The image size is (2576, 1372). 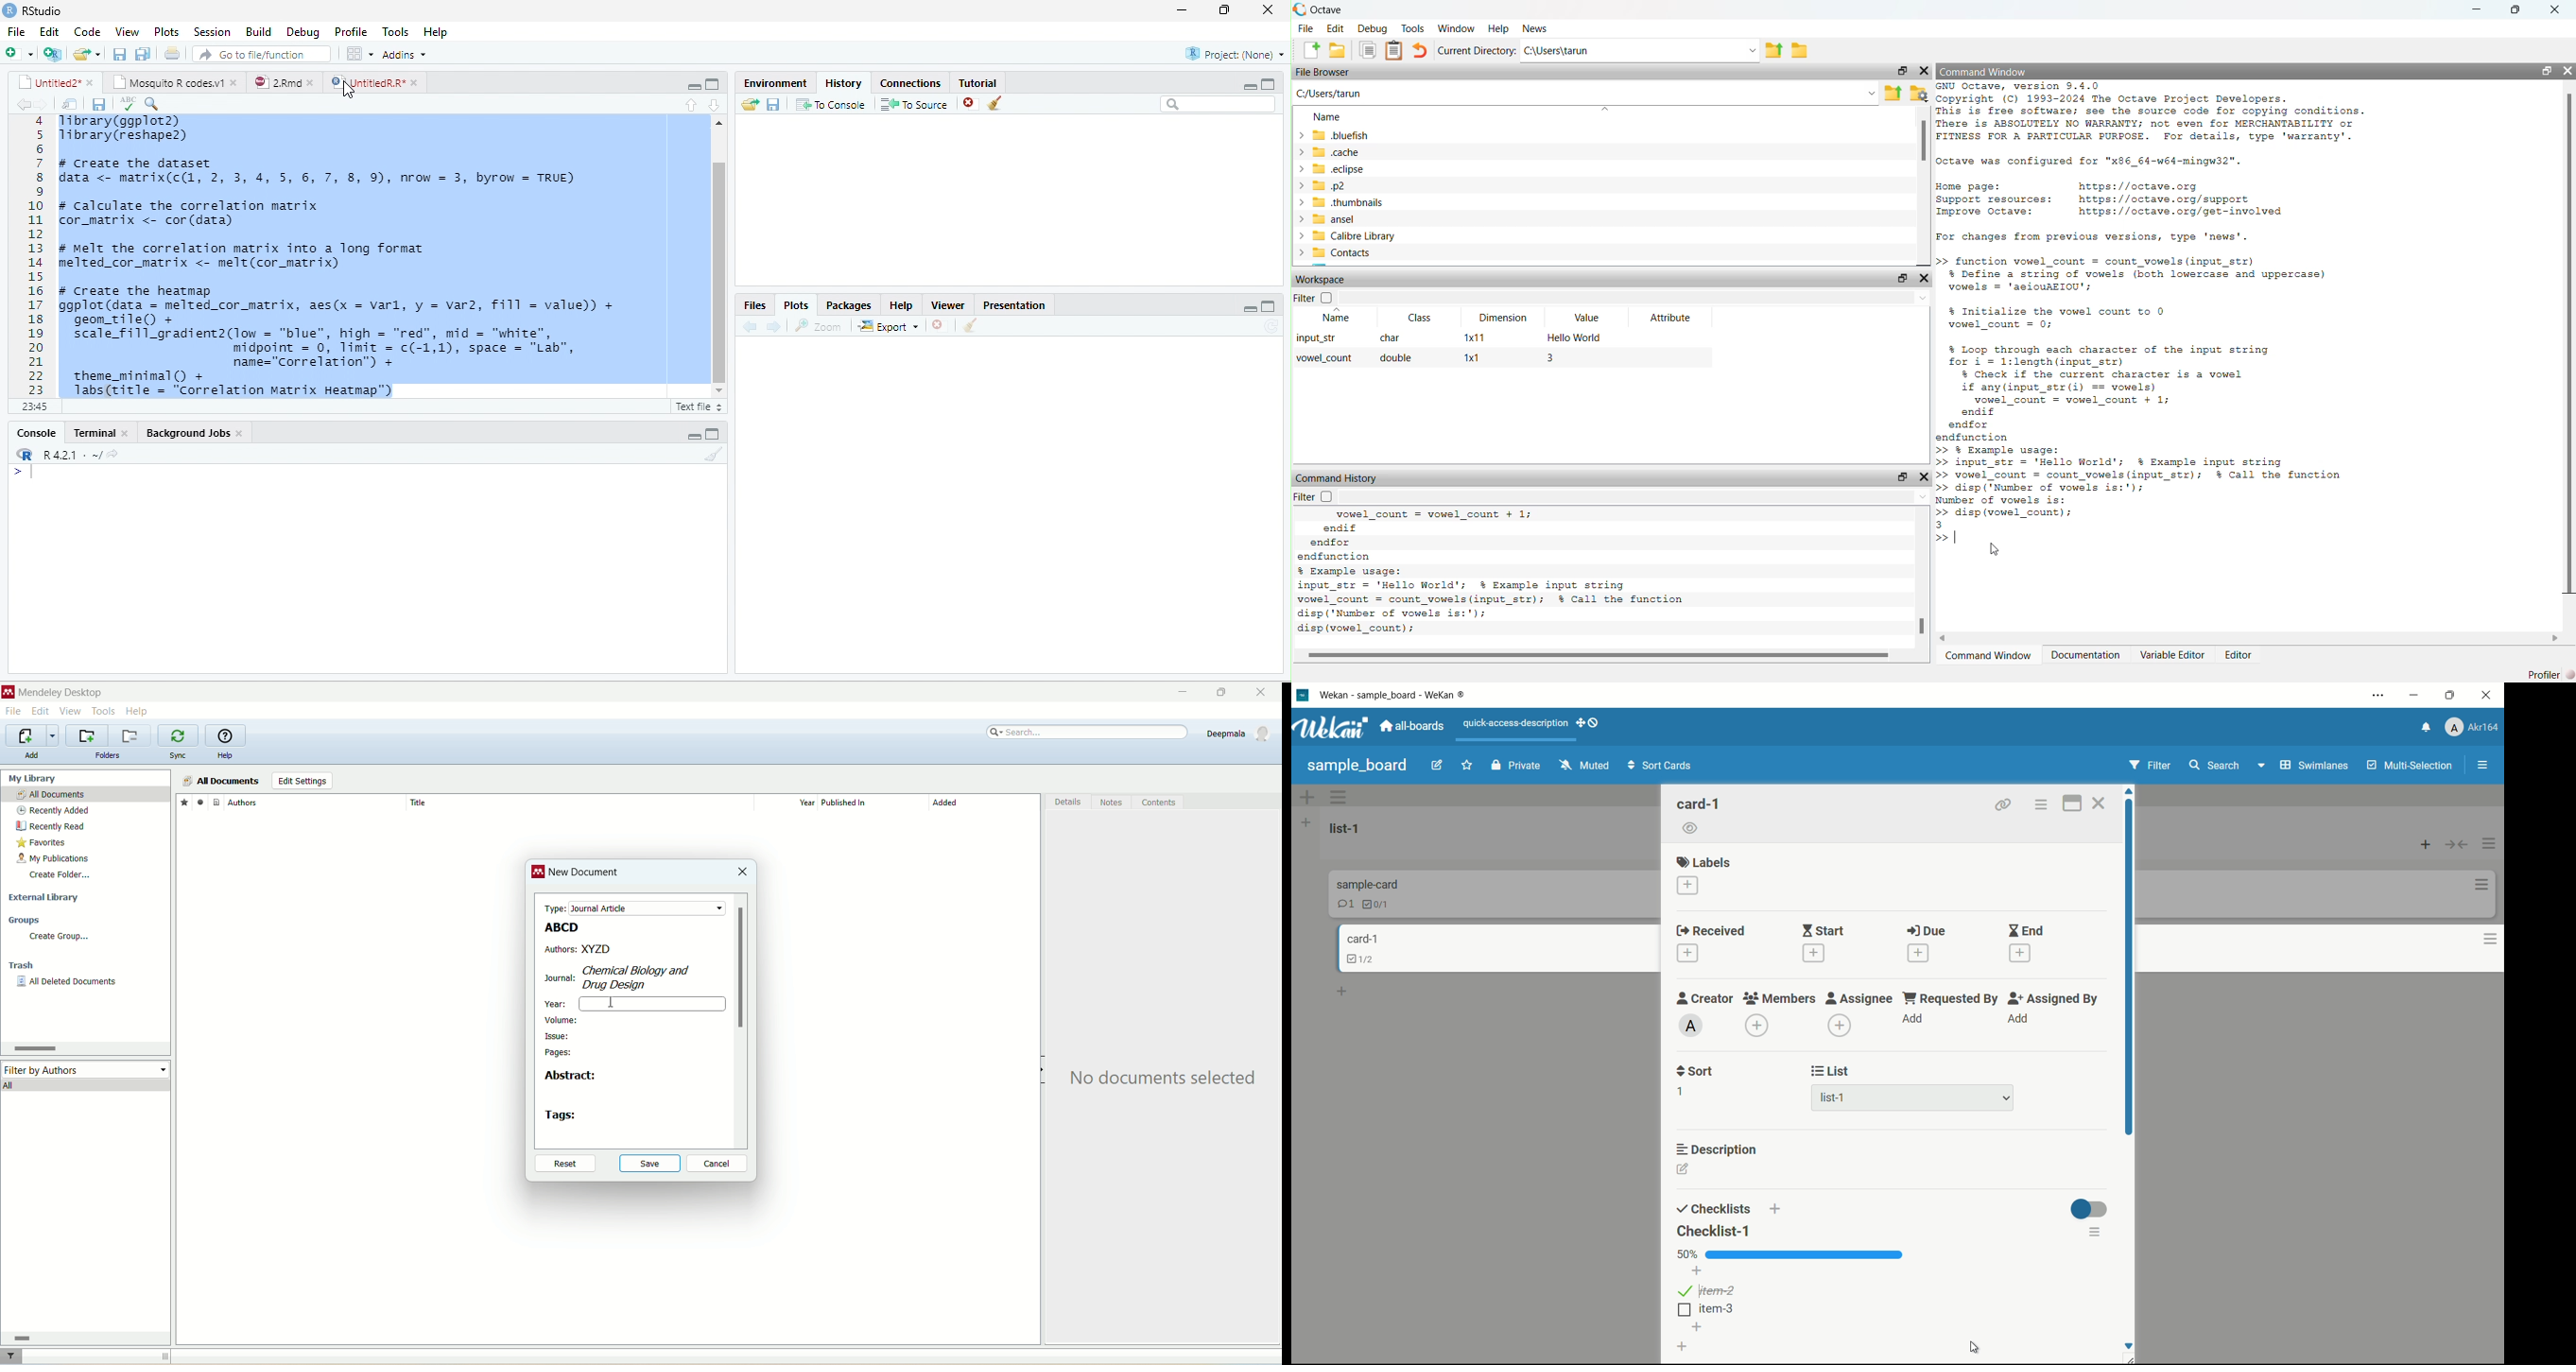 What do you see at coordinates (743, 1021) in the screenshot?
I see `vertical scroll bar` at bounding box center [743, 1021].